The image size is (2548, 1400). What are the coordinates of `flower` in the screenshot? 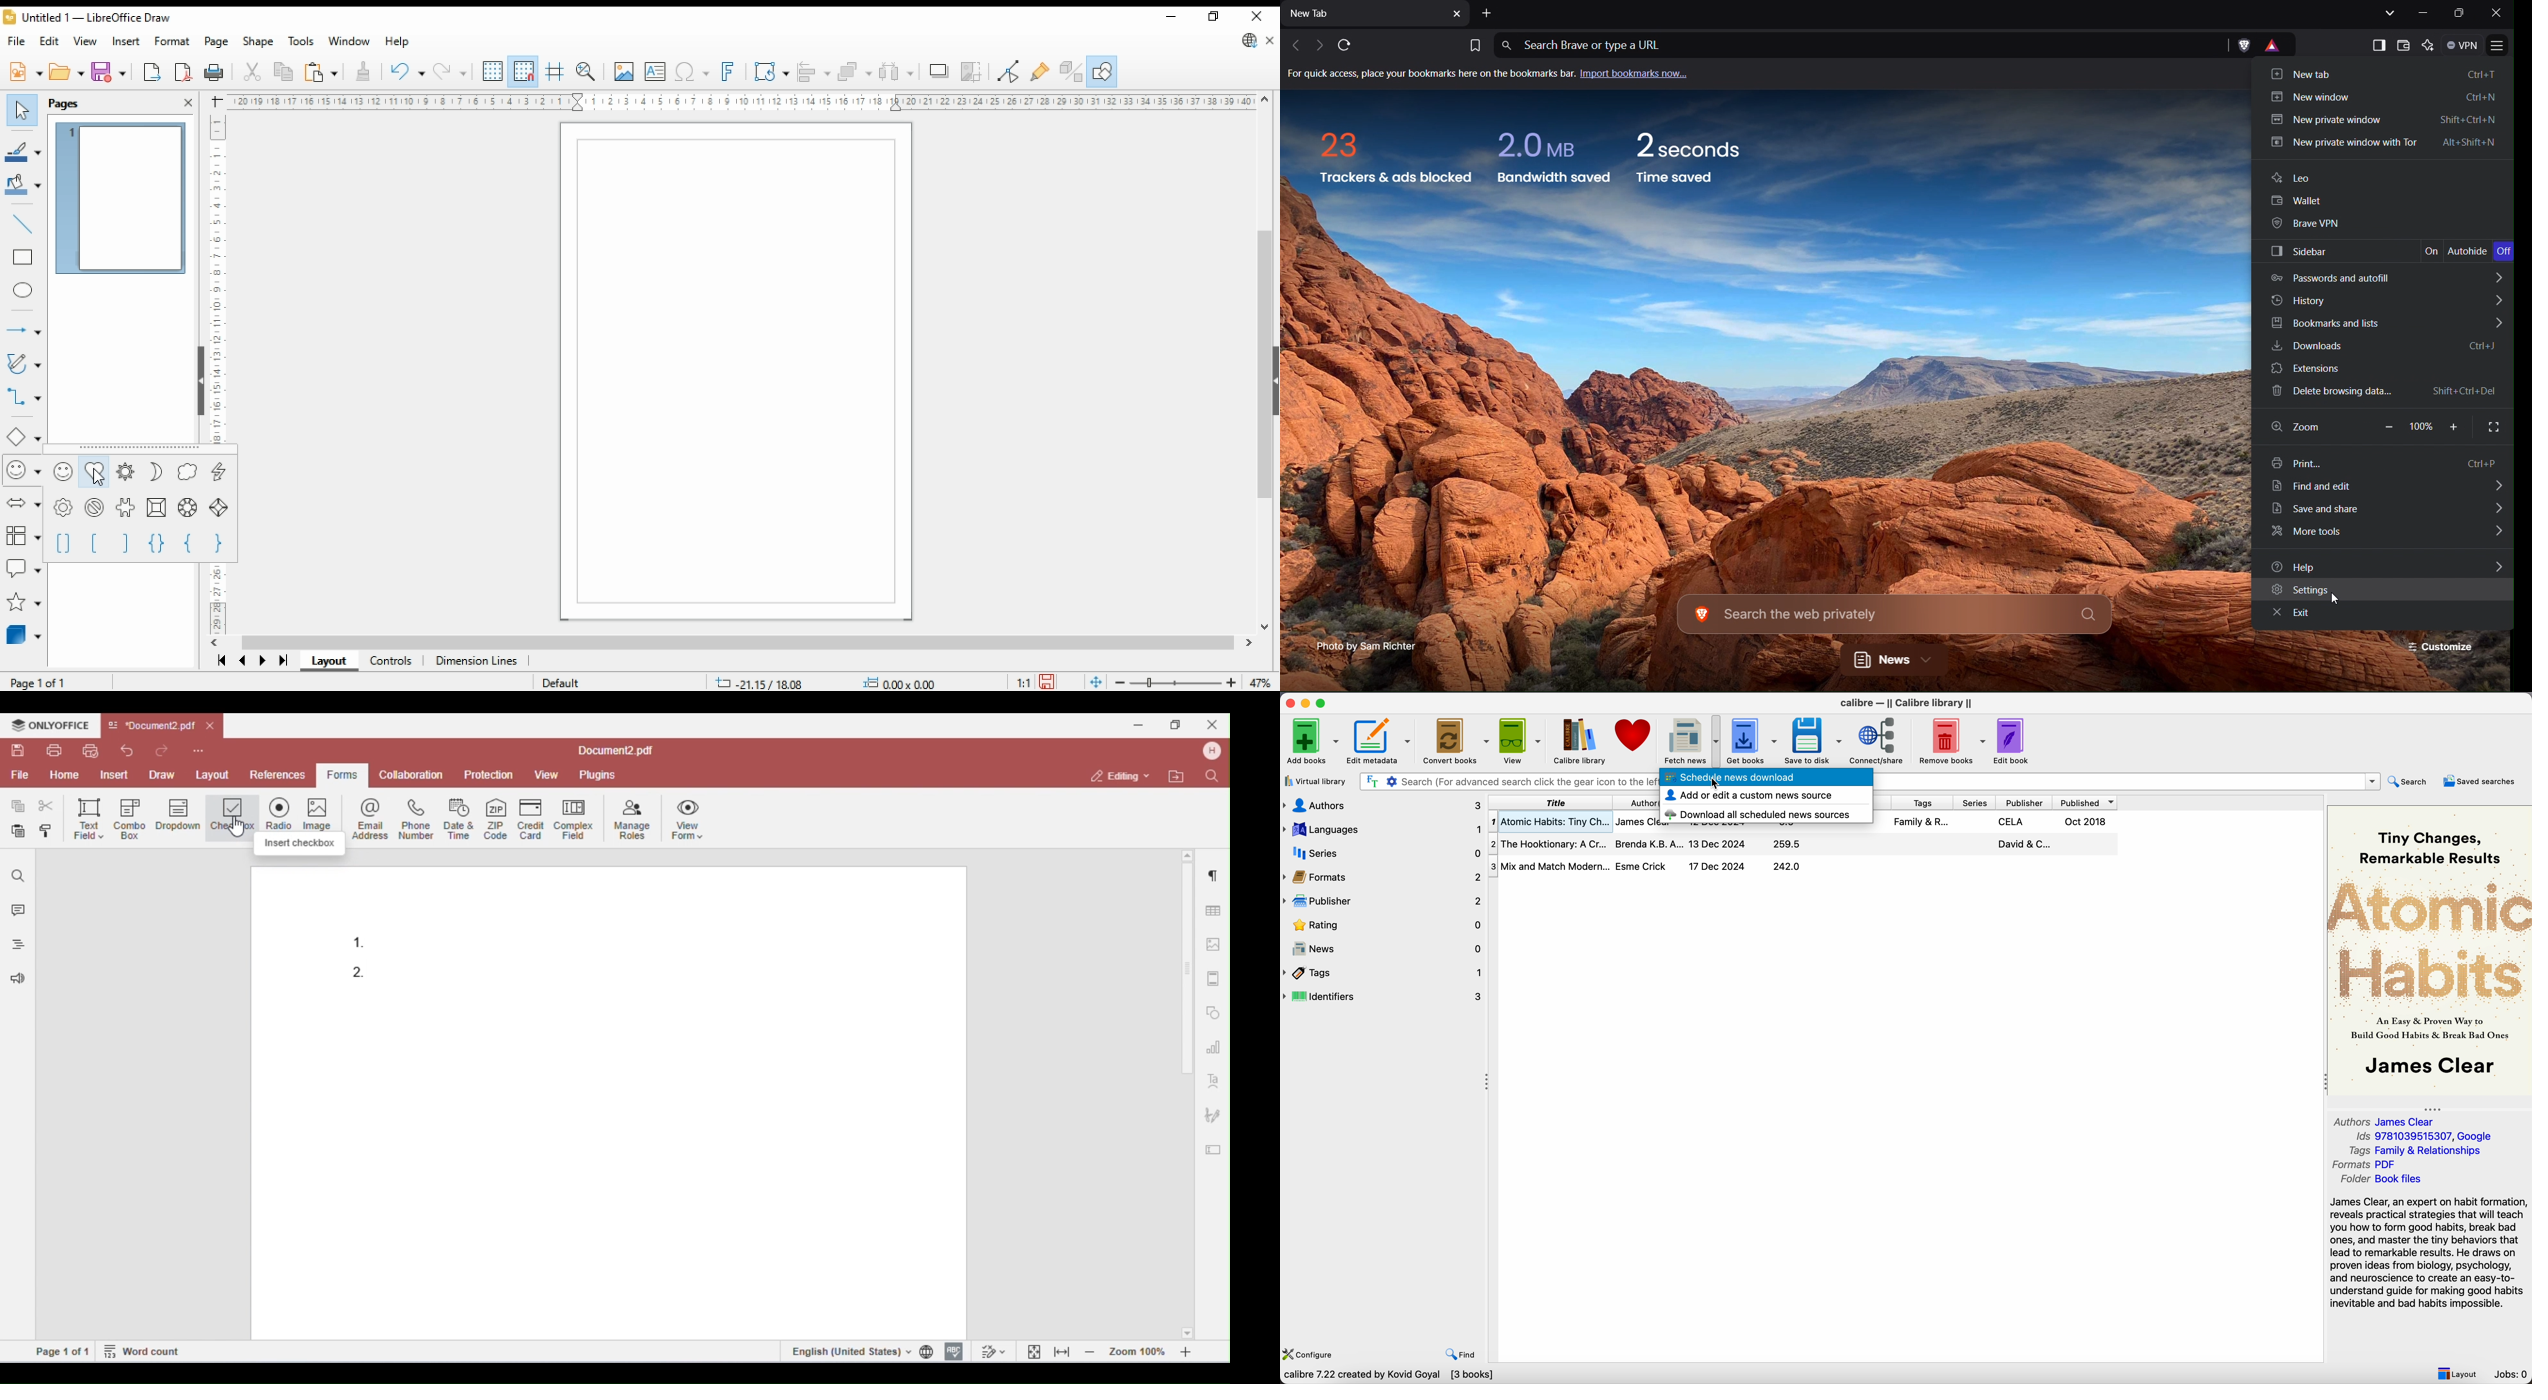 It's located at (63, 508).